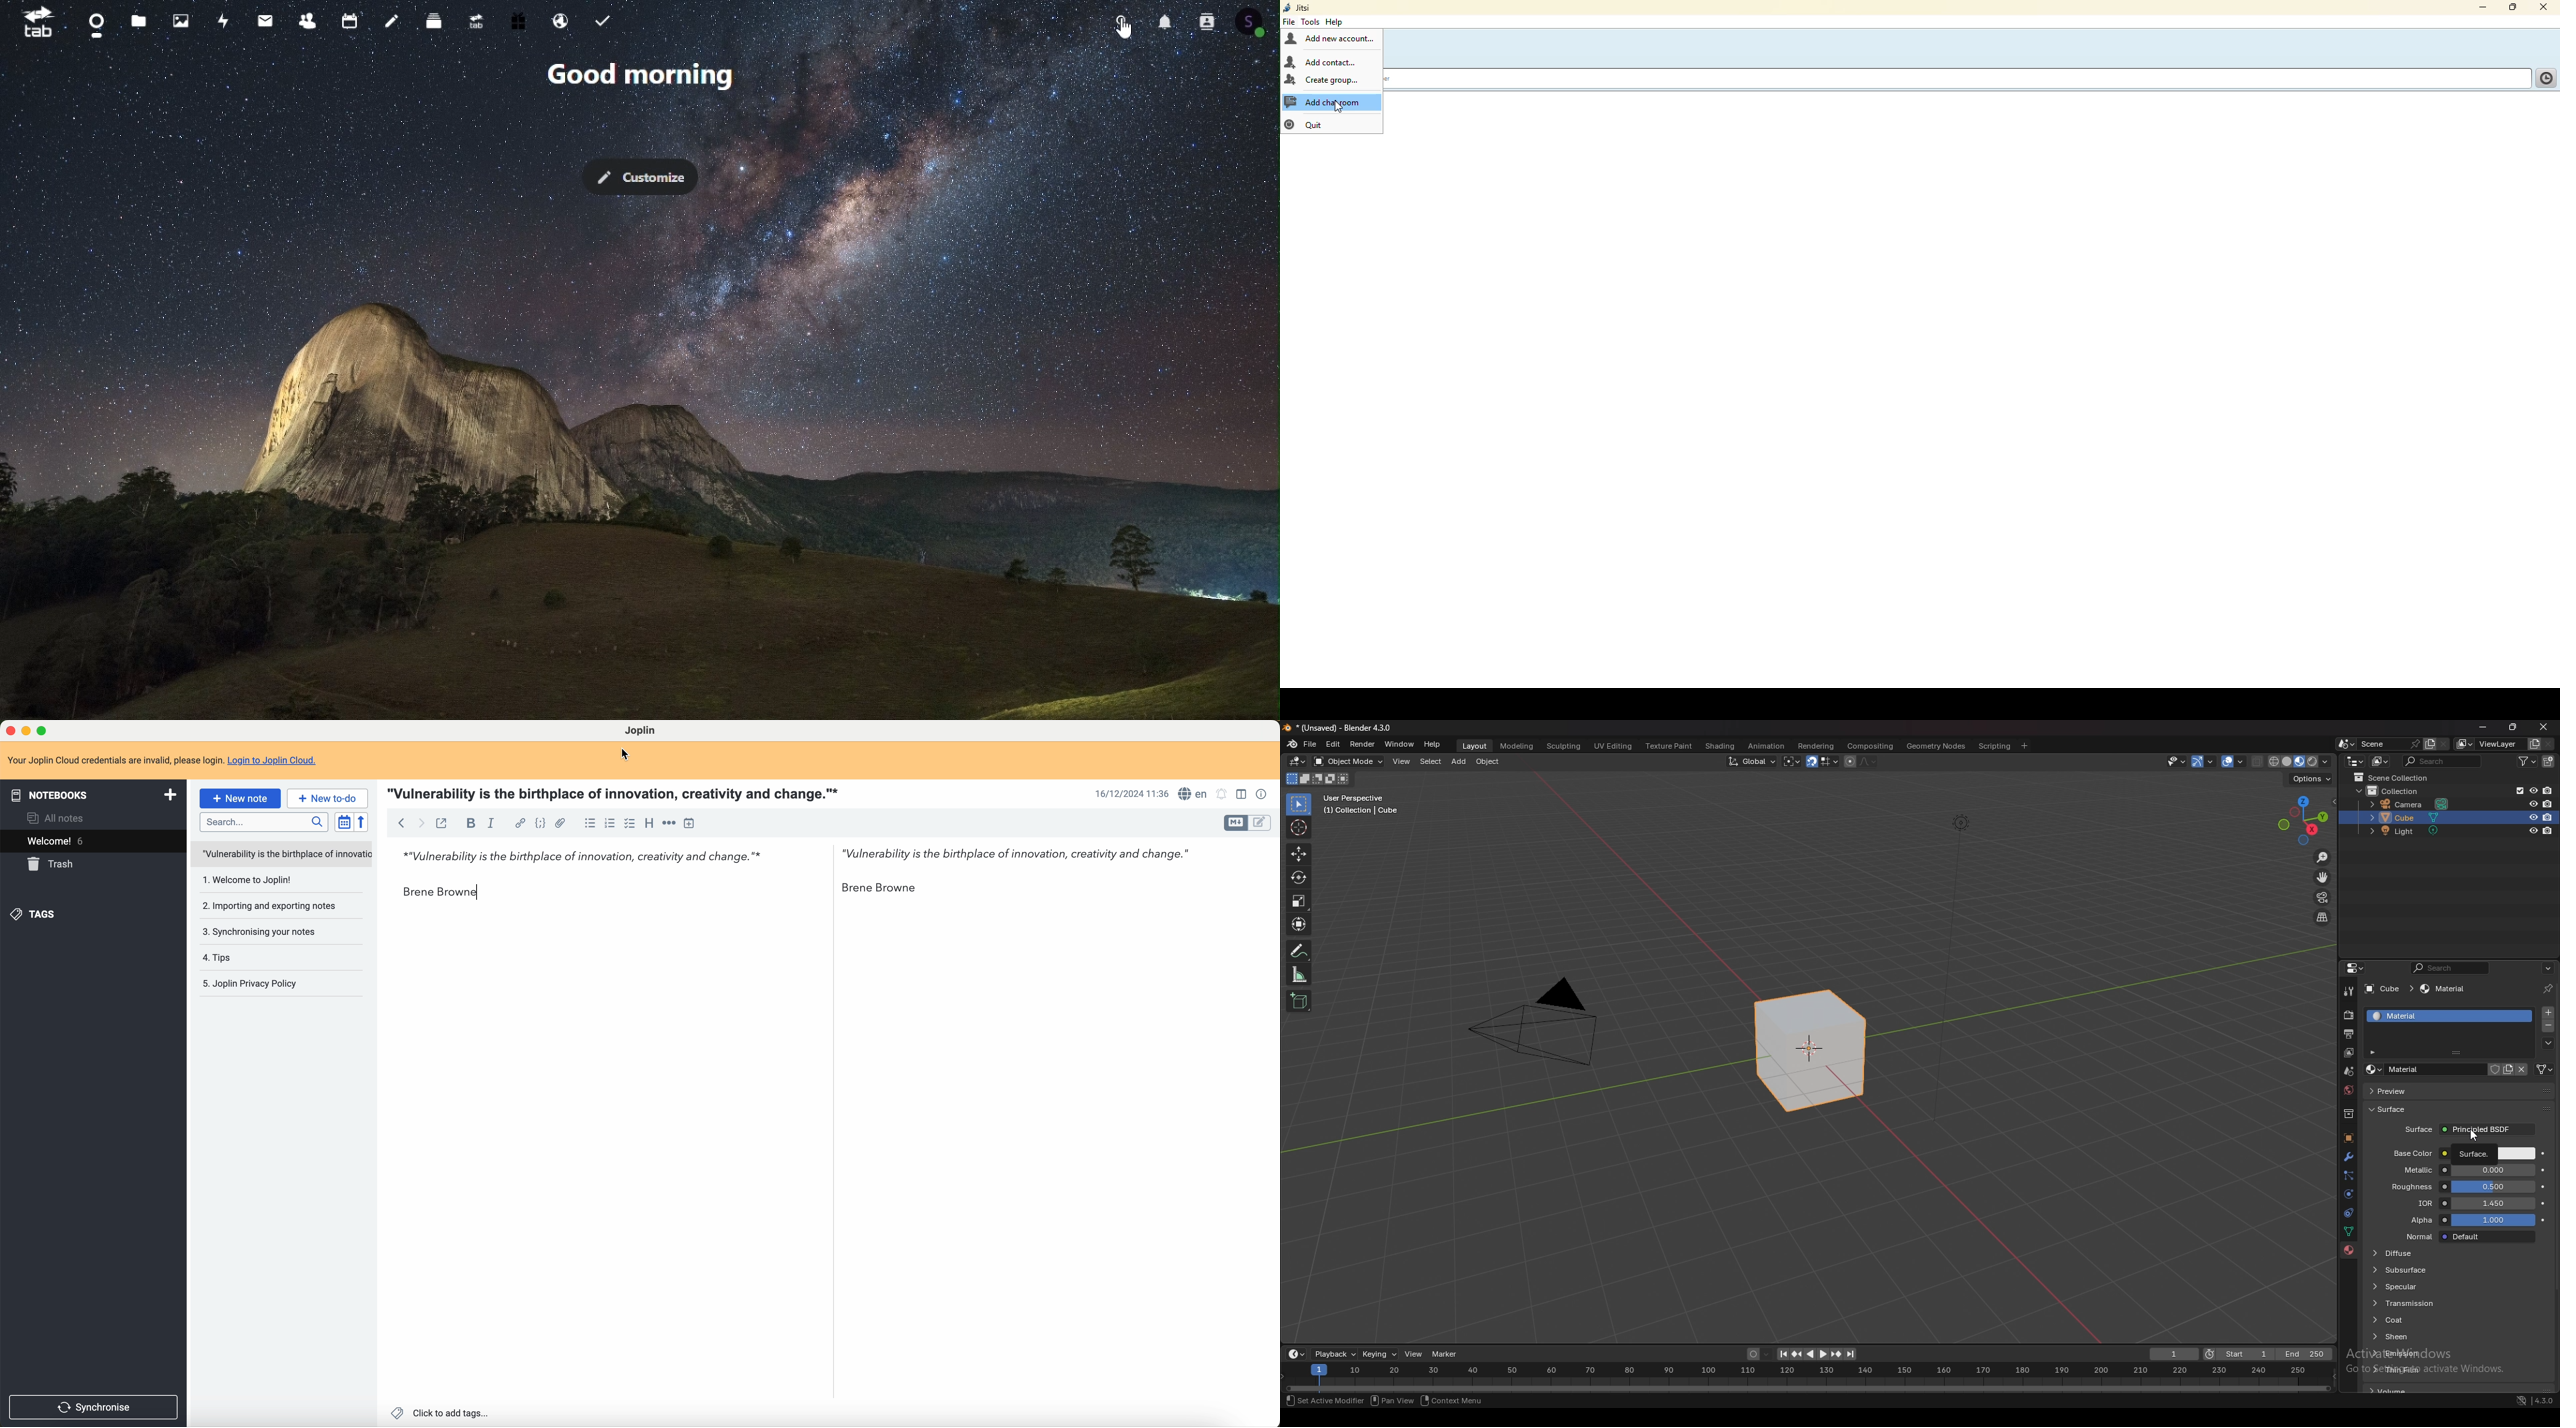  I want to click on particles, so click(2349, 1175).